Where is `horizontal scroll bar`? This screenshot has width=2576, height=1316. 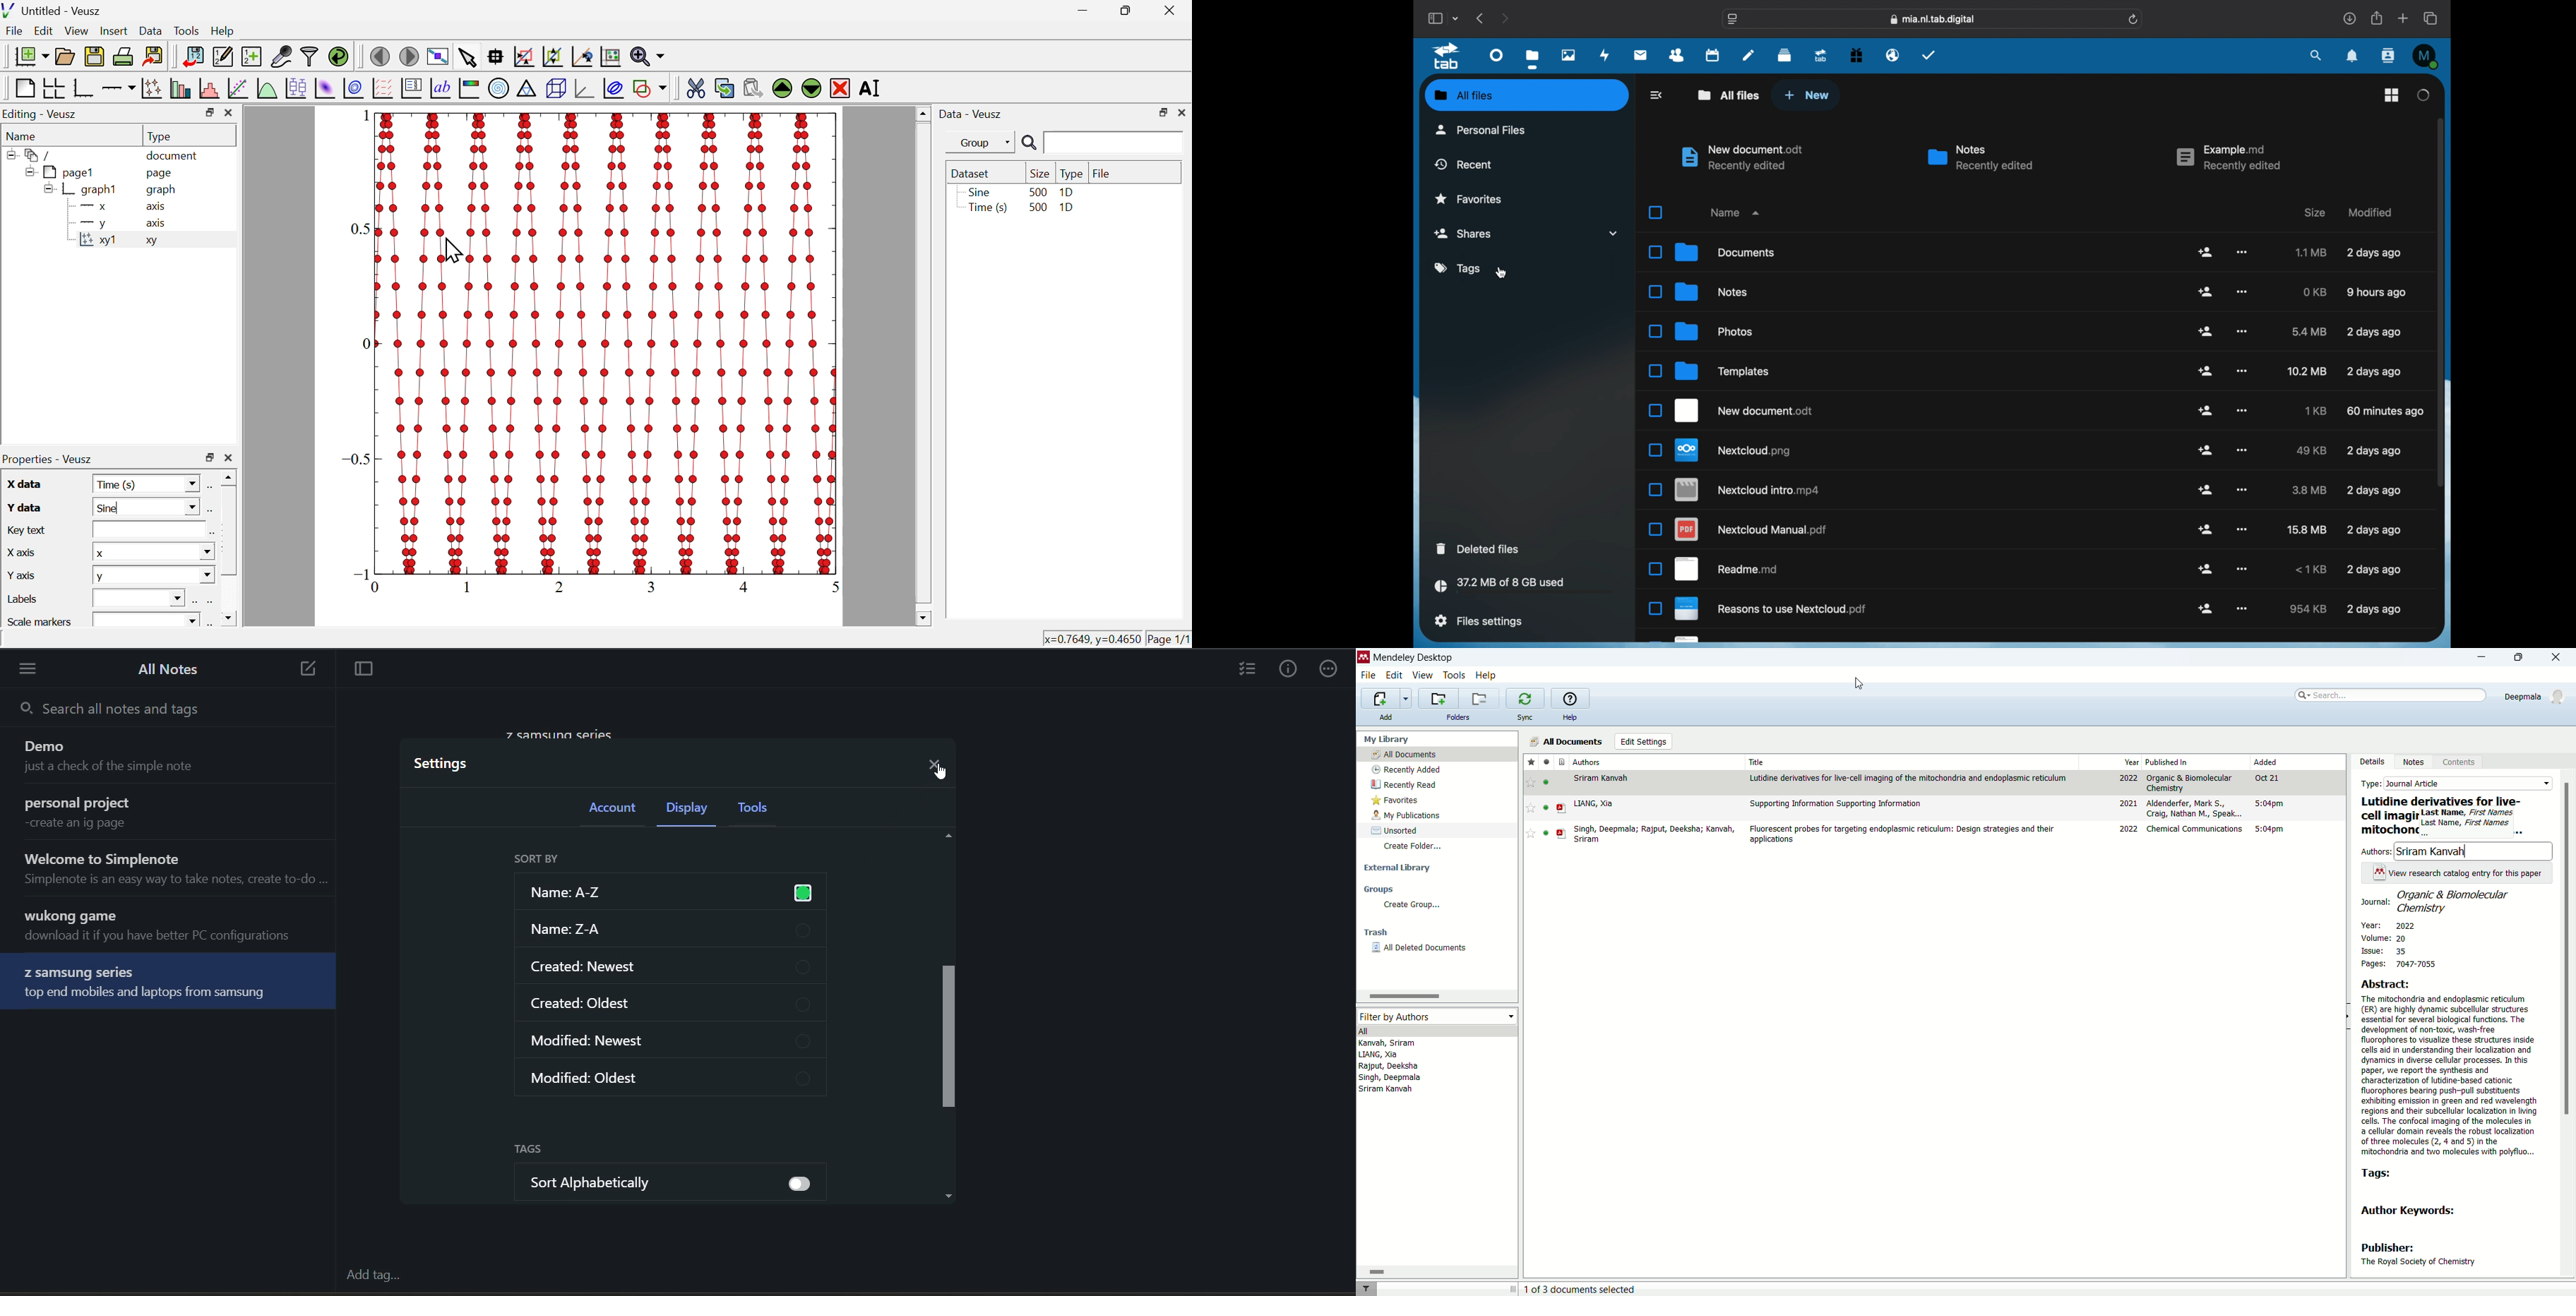
horizontal scroll bar is located at coordinates (1436, 996).